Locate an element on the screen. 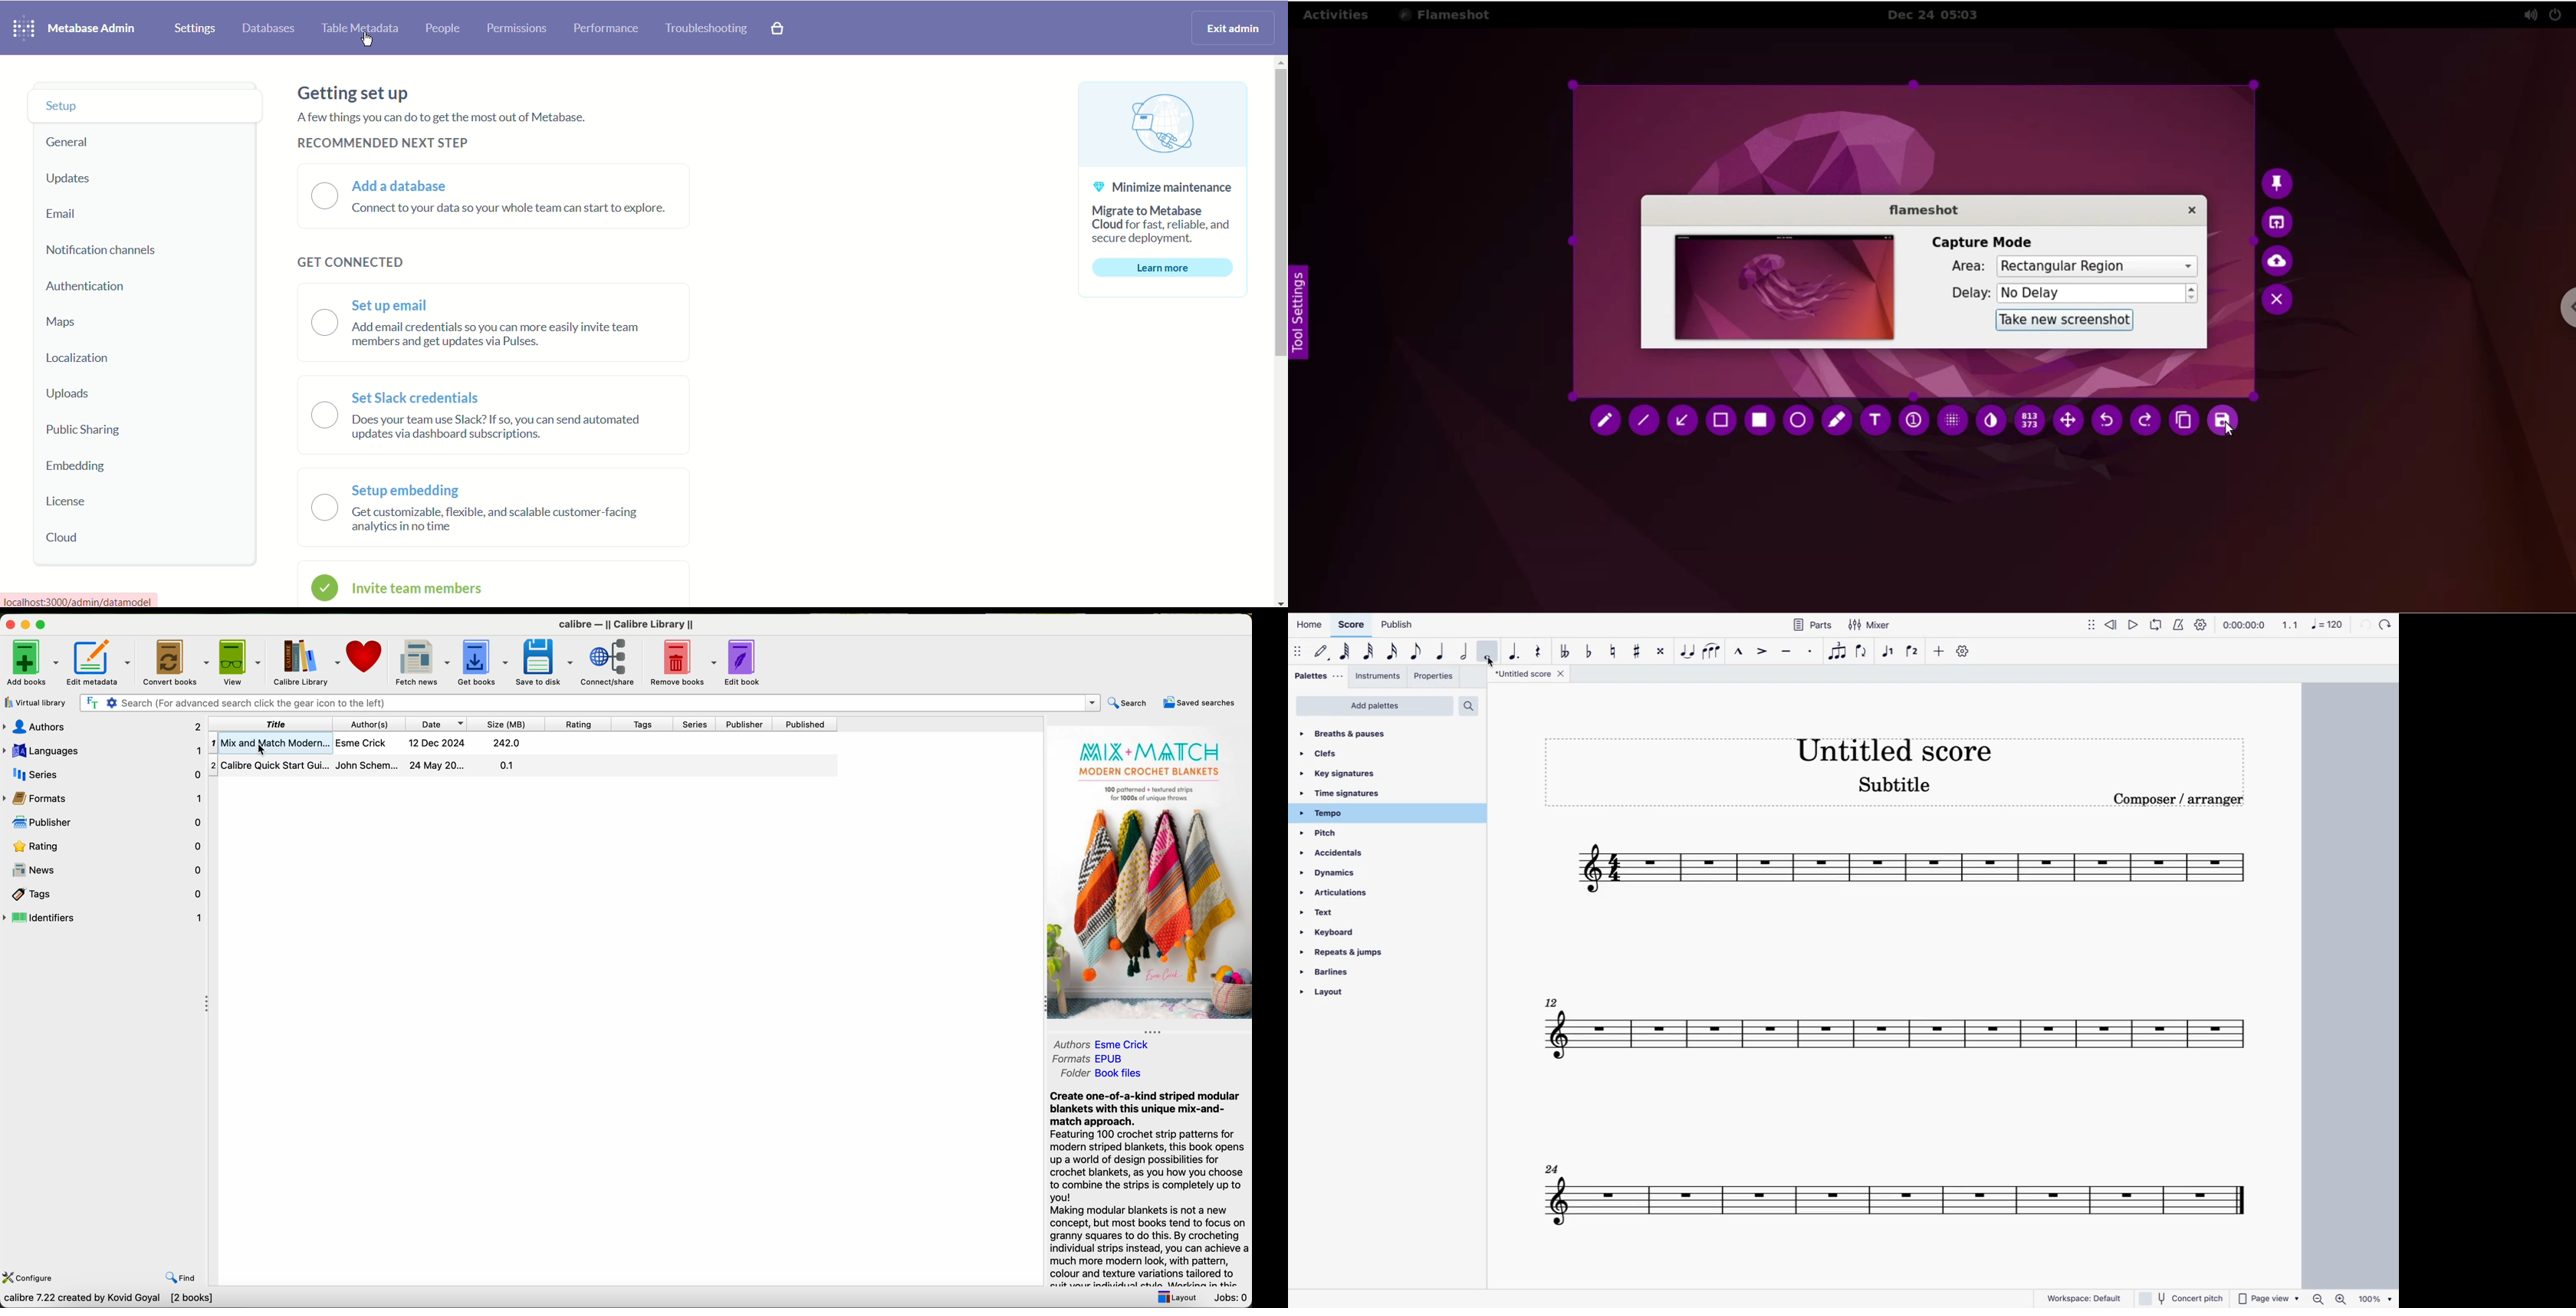  quarter note is located at coordinates (1441, 652).